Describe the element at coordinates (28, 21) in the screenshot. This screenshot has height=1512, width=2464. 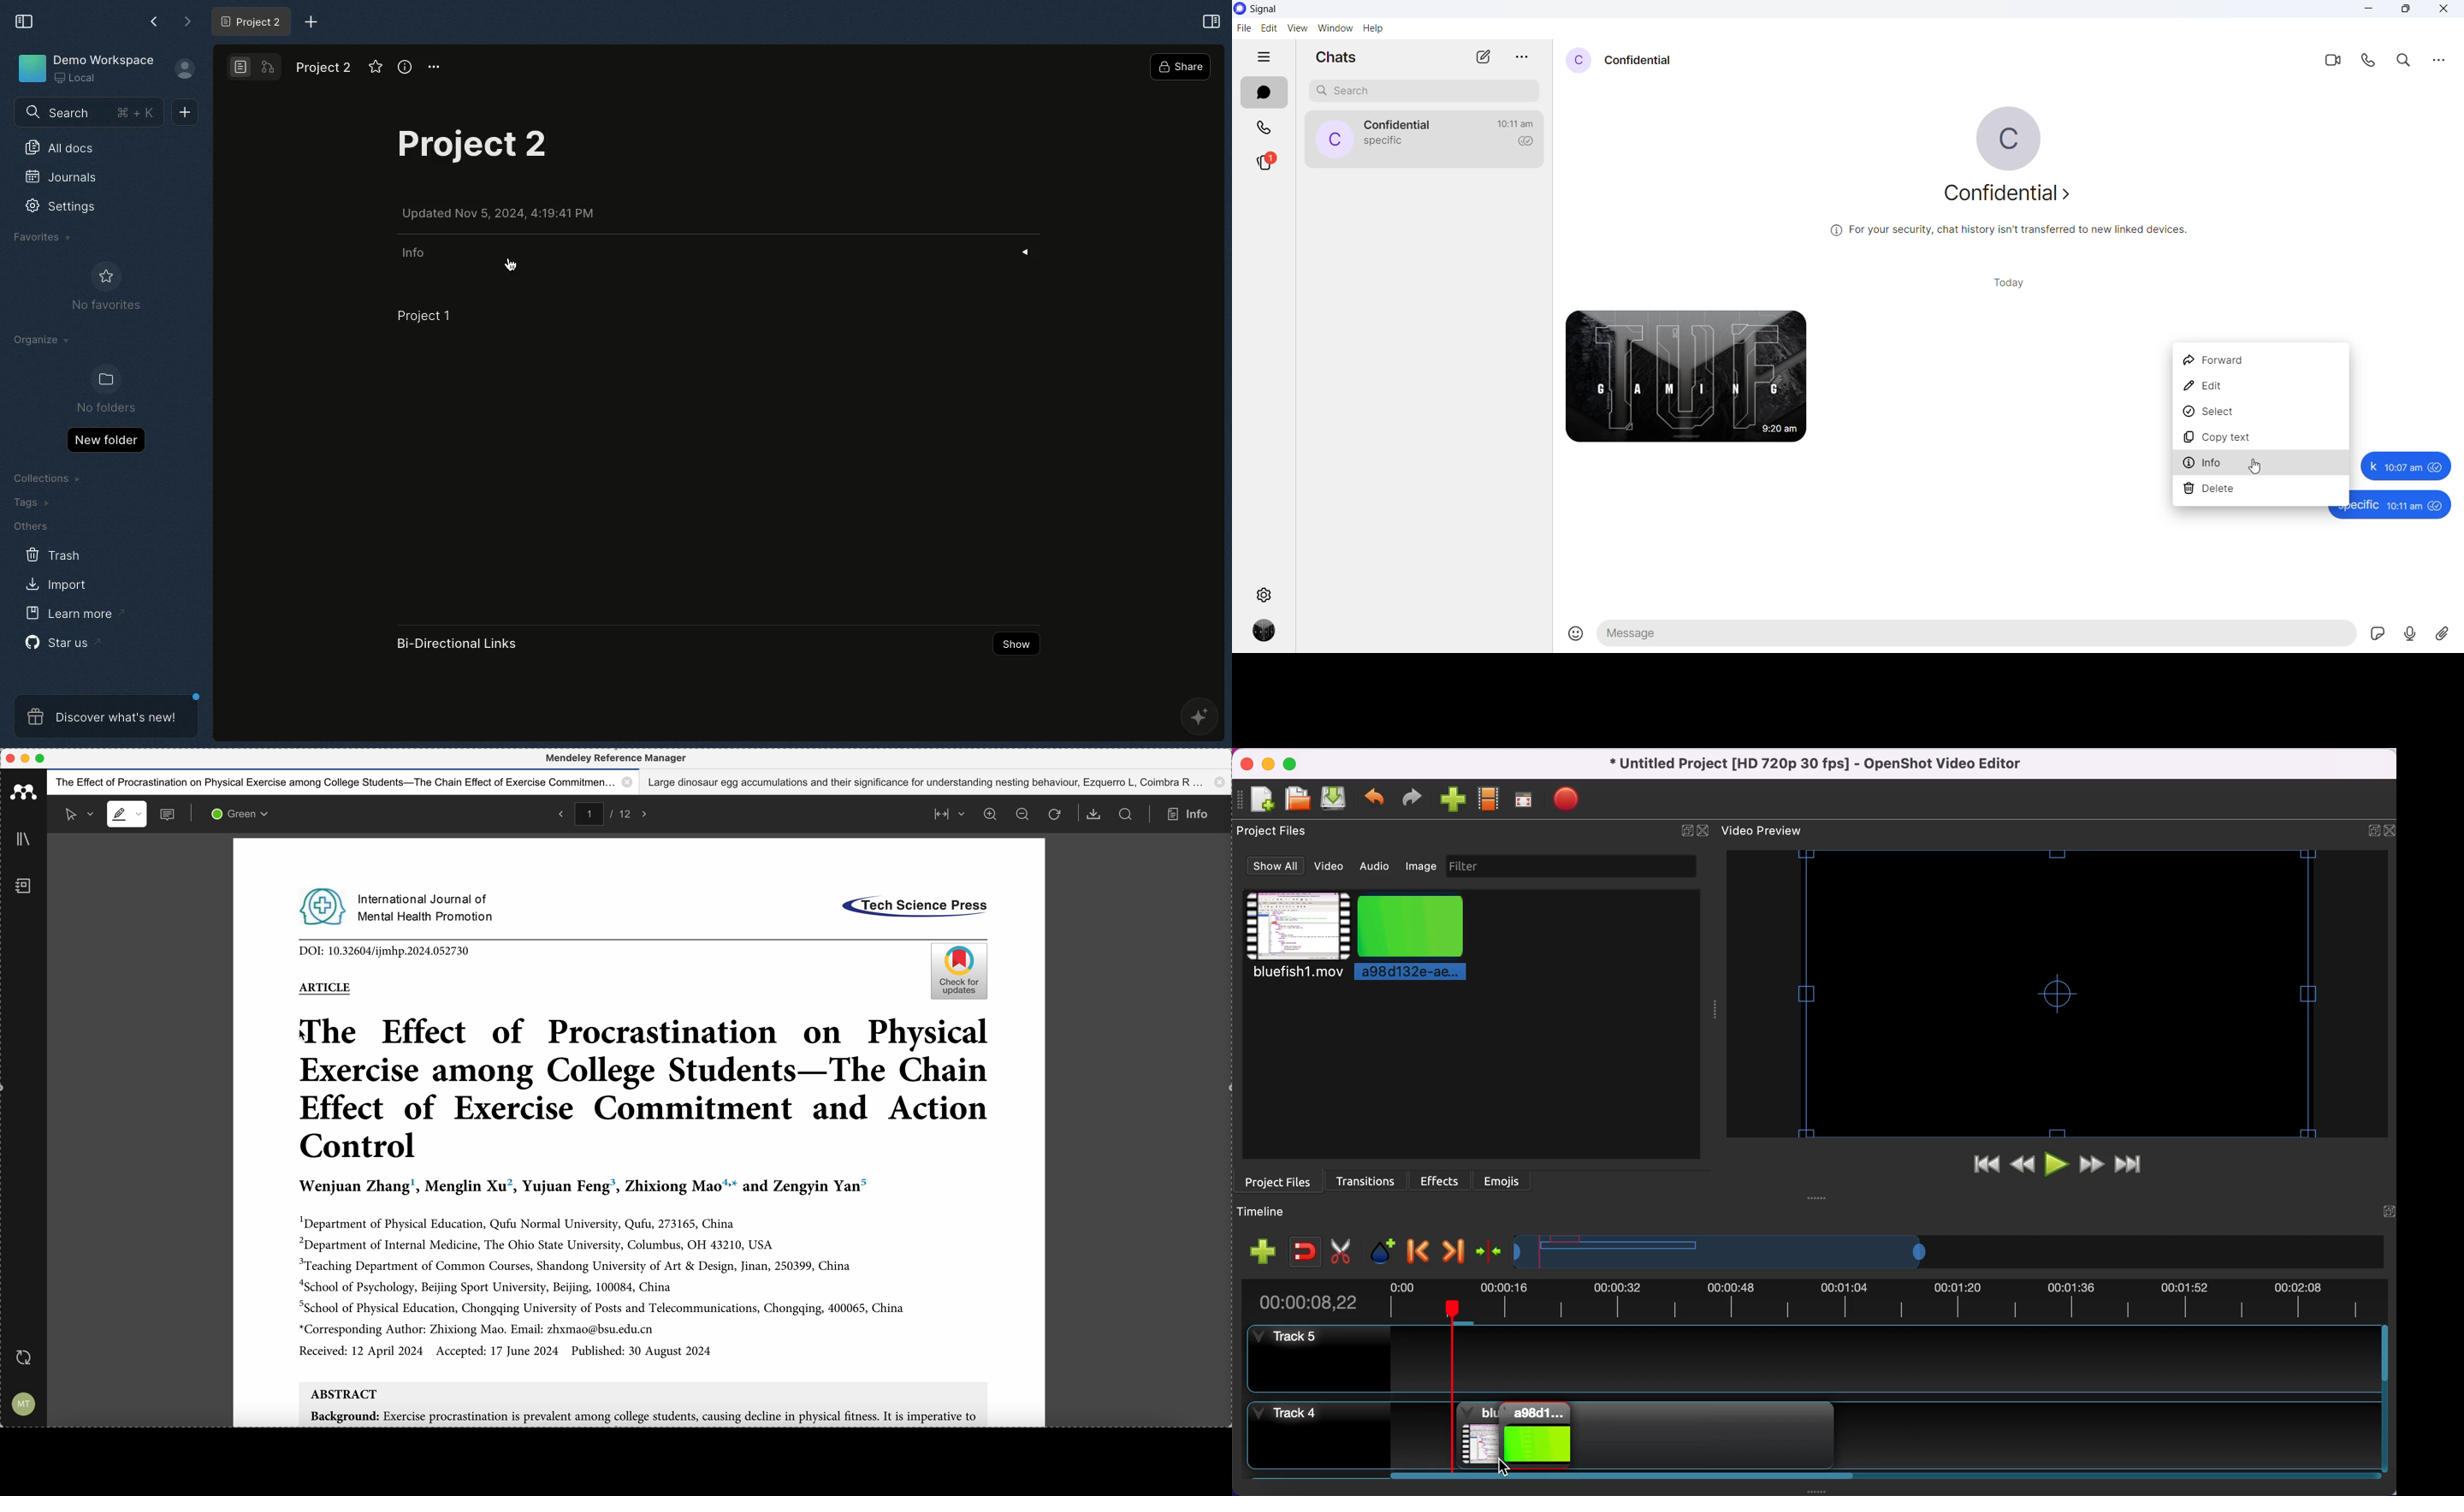
I see `Collapse sidebar` at that location.